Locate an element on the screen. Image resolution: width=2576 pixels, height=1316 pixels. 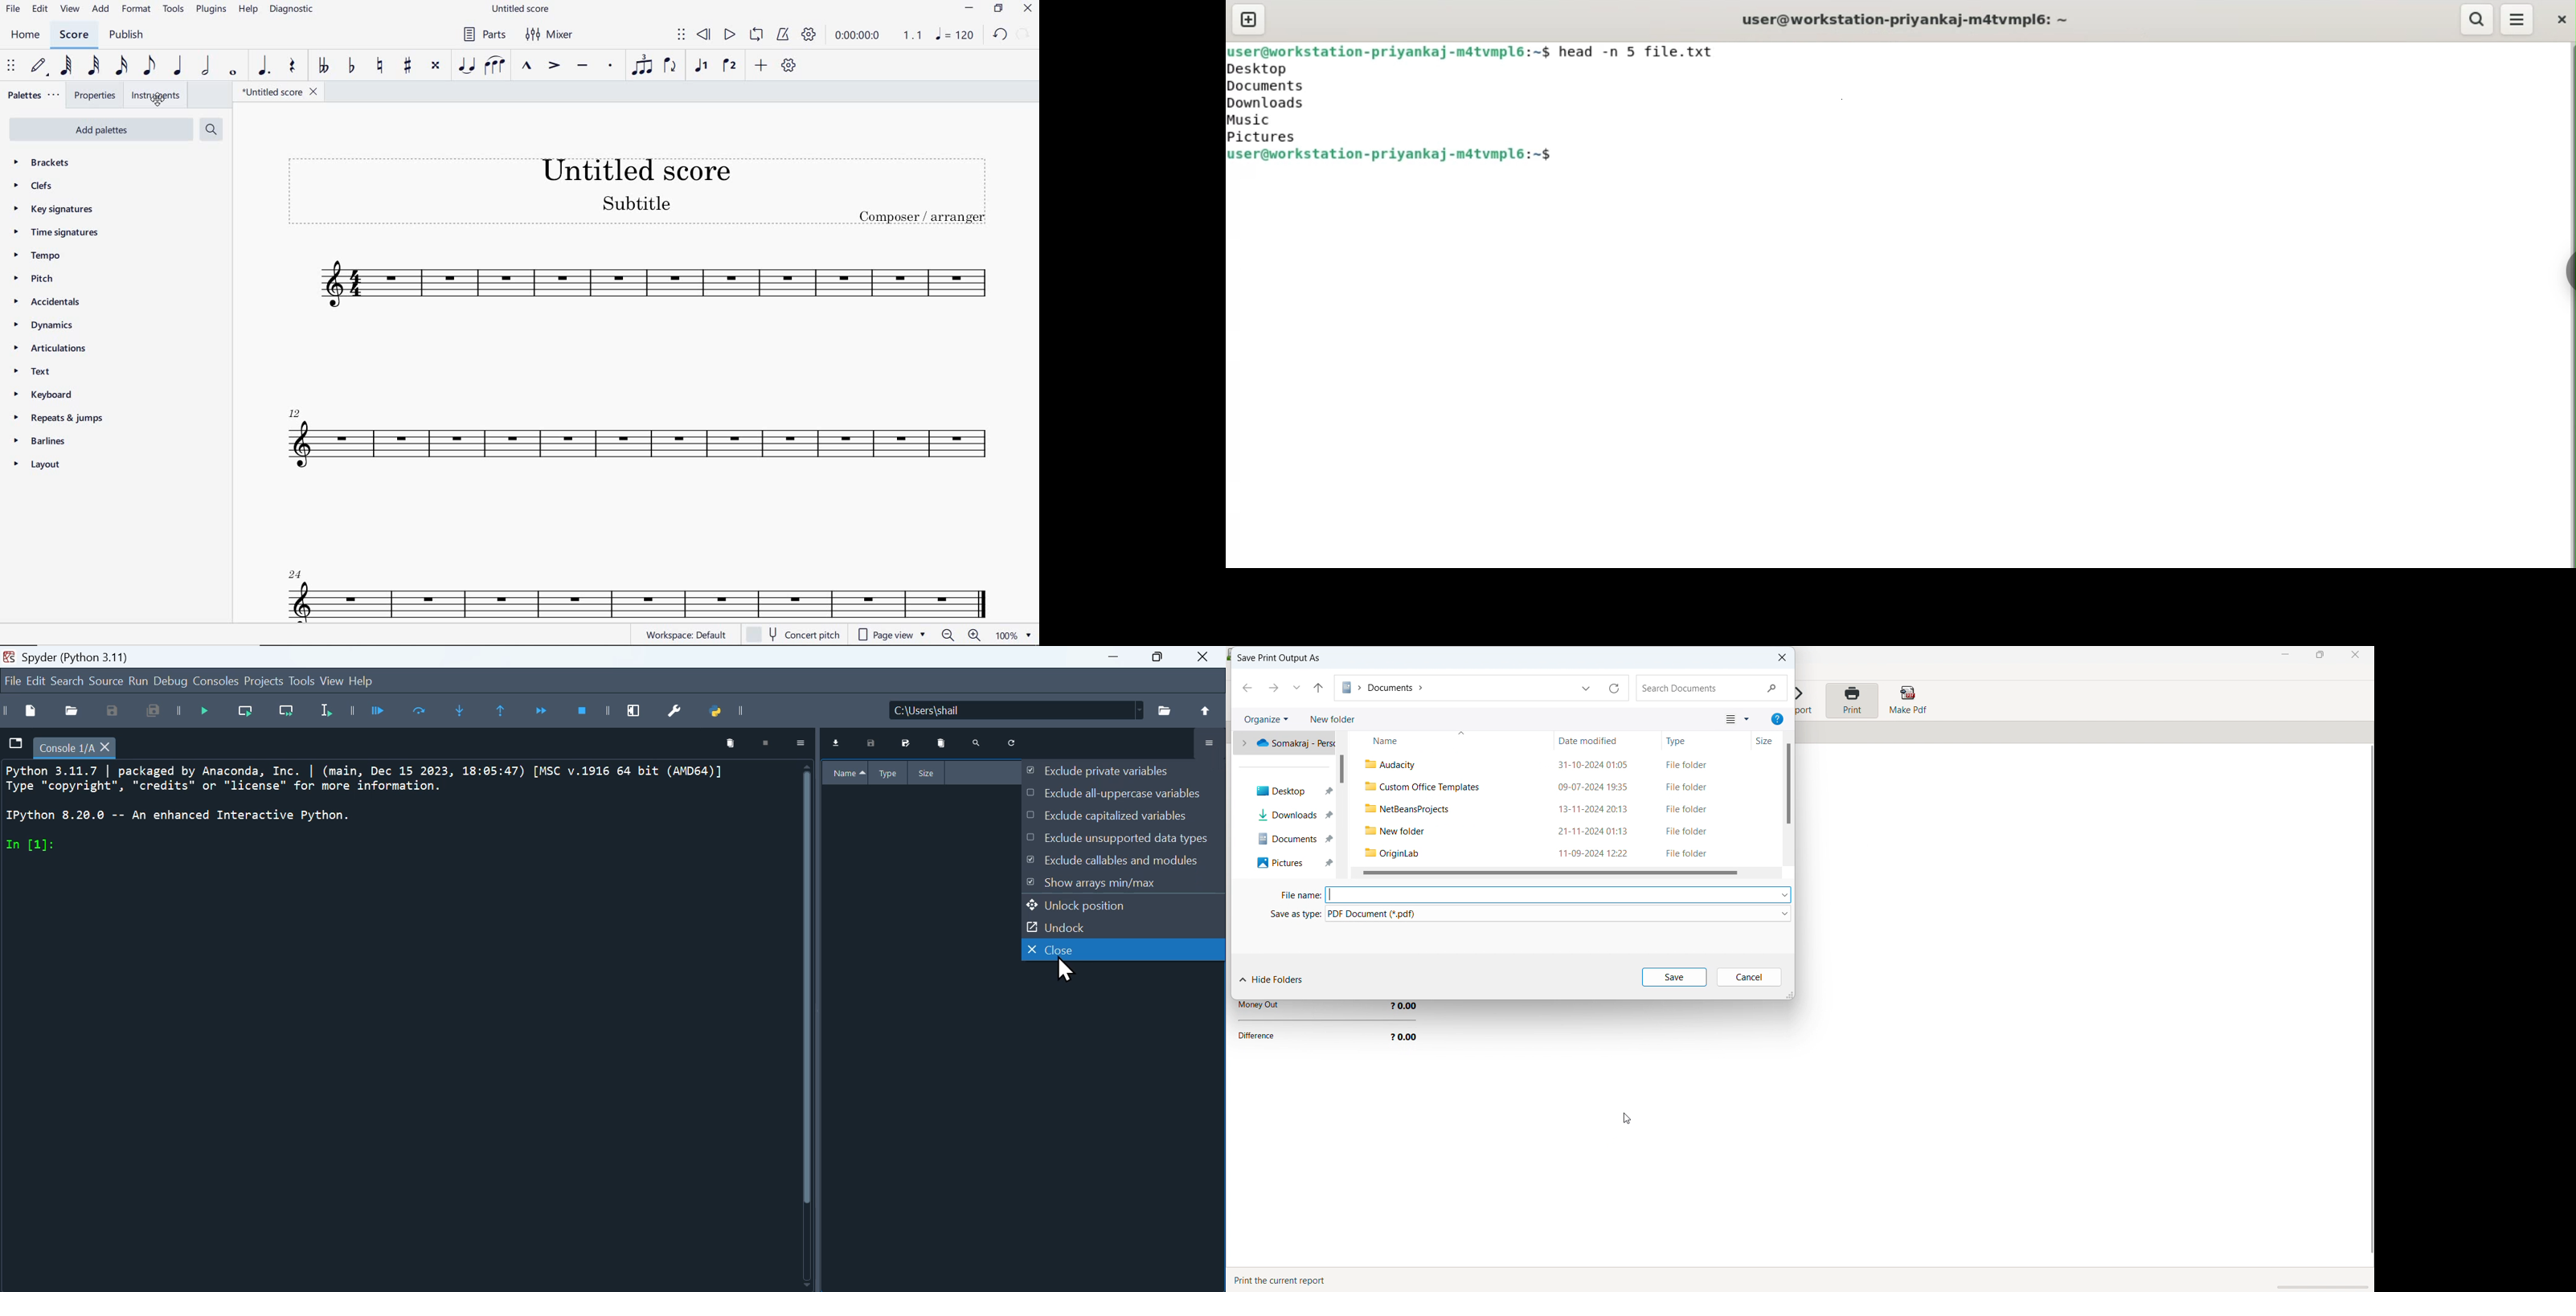
minimize is located at coordinates (2286, 655).